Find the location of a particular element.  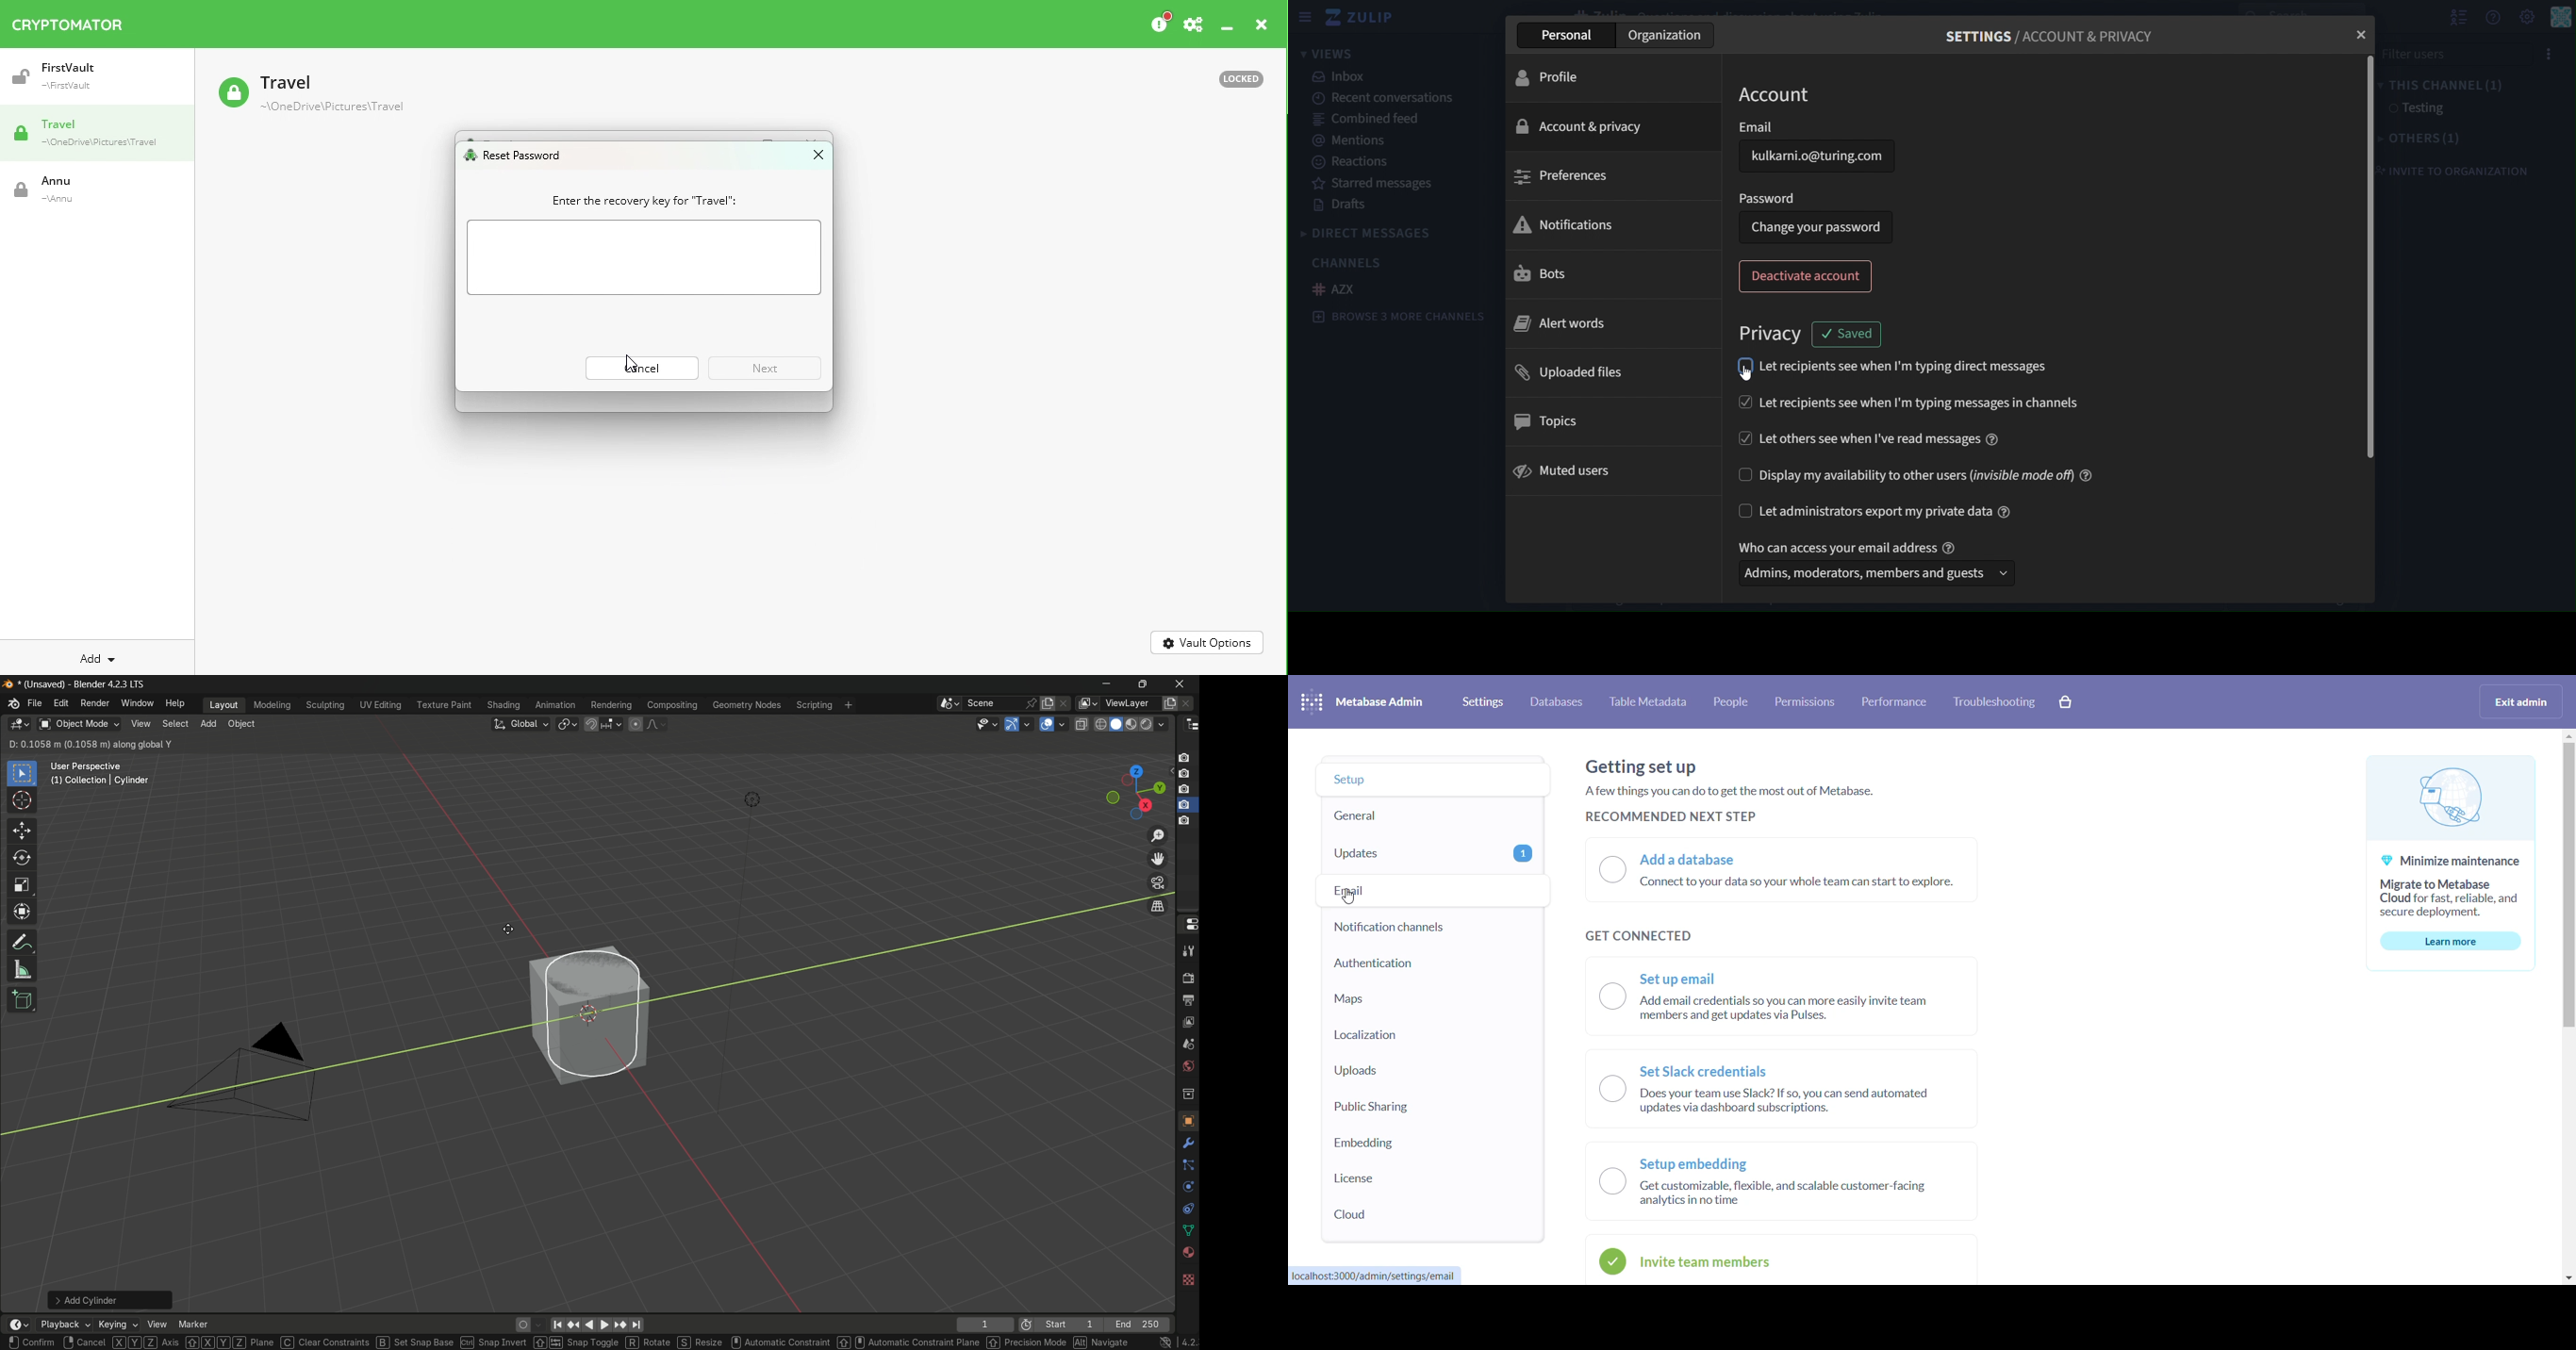

get help is located at coordinates (2493, 18).